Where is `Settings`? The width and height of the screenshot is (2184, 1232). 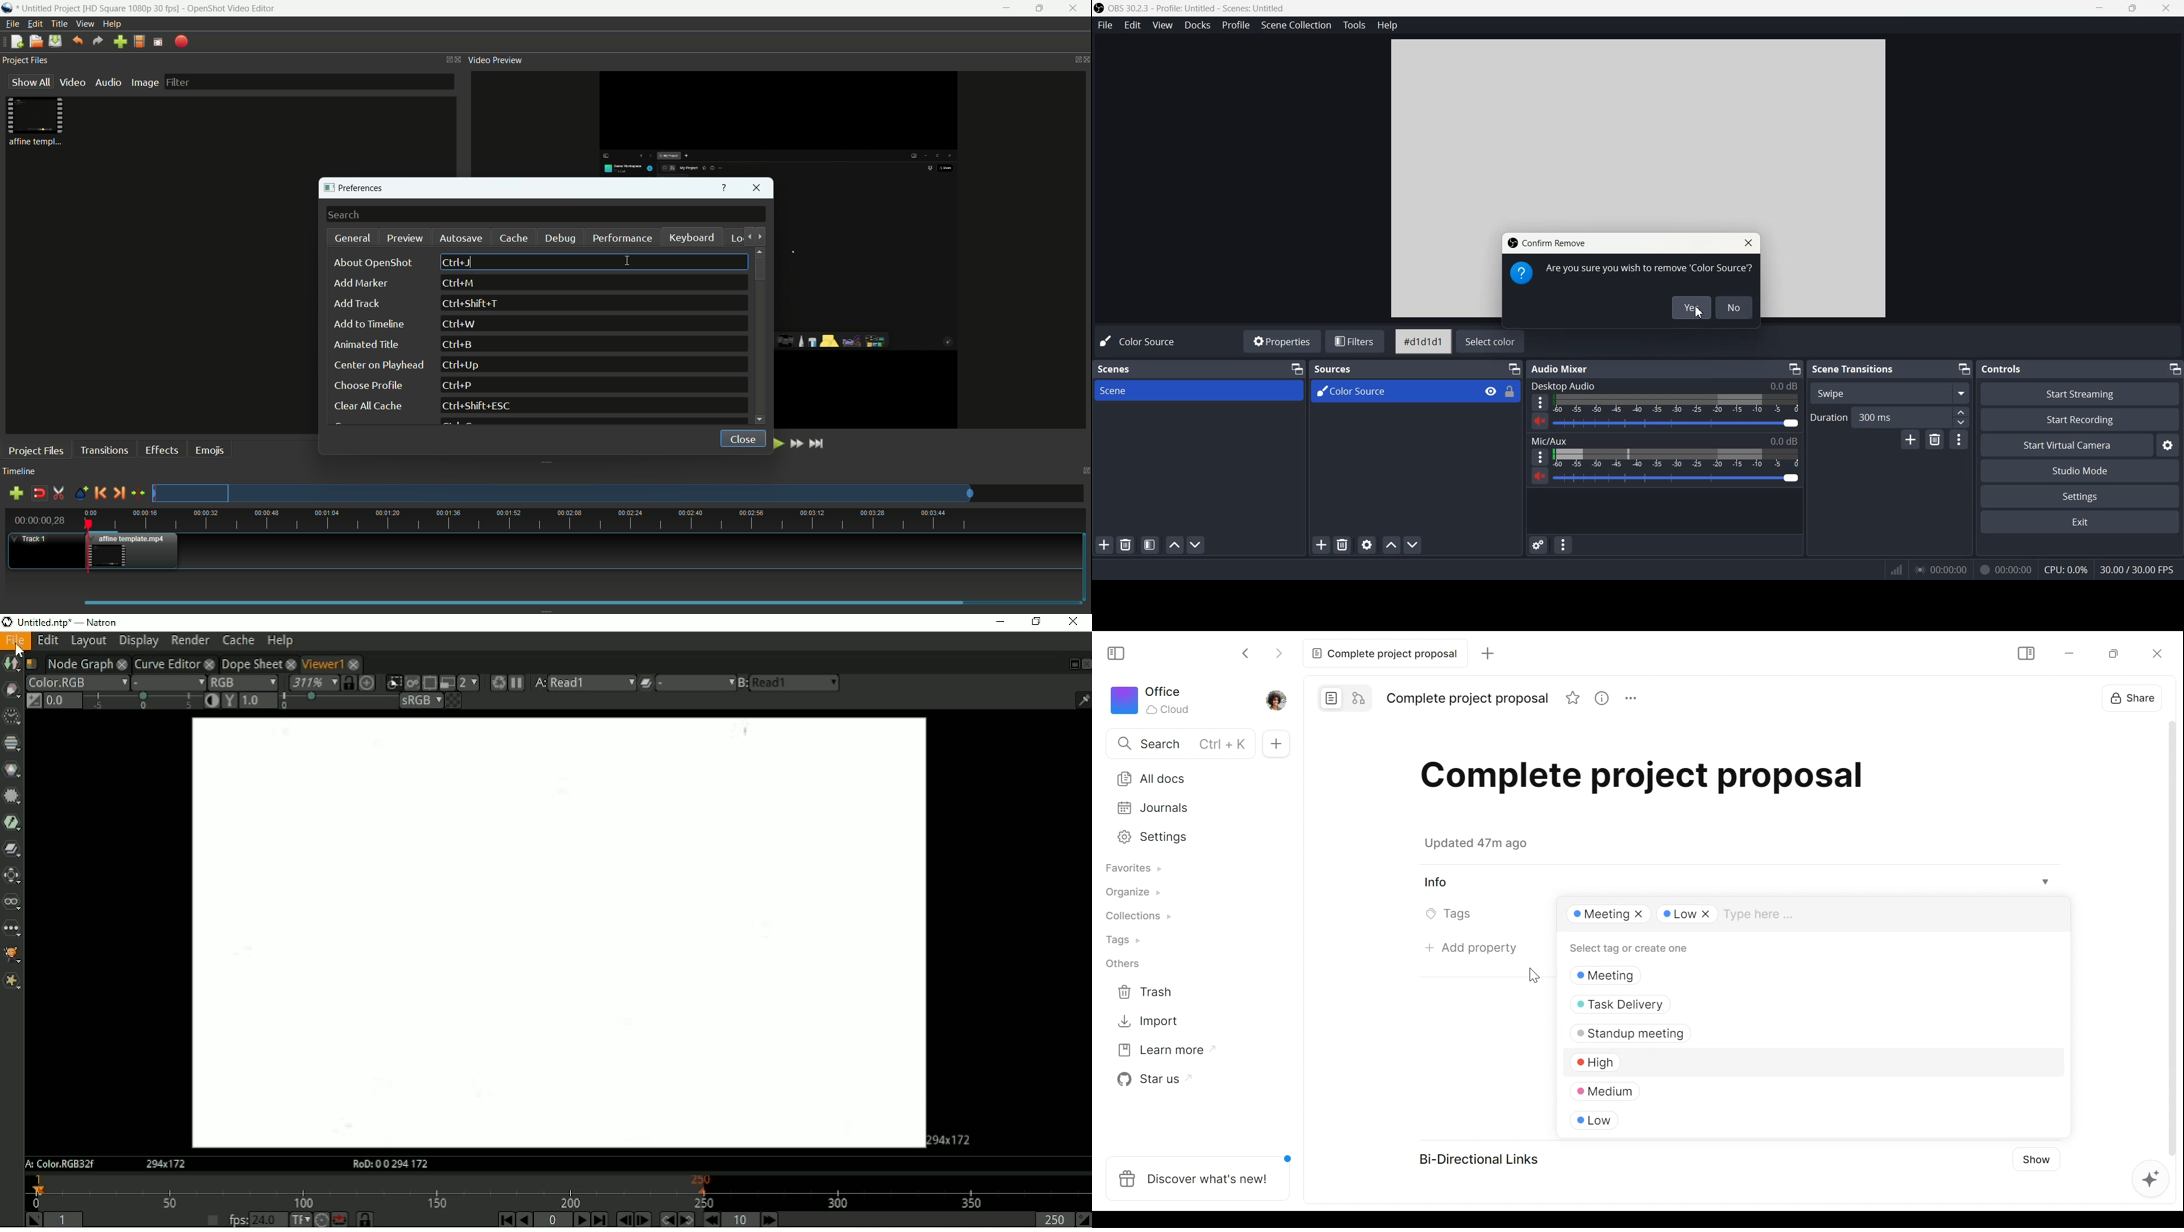 Settings is located at coordinates (2080, 496).